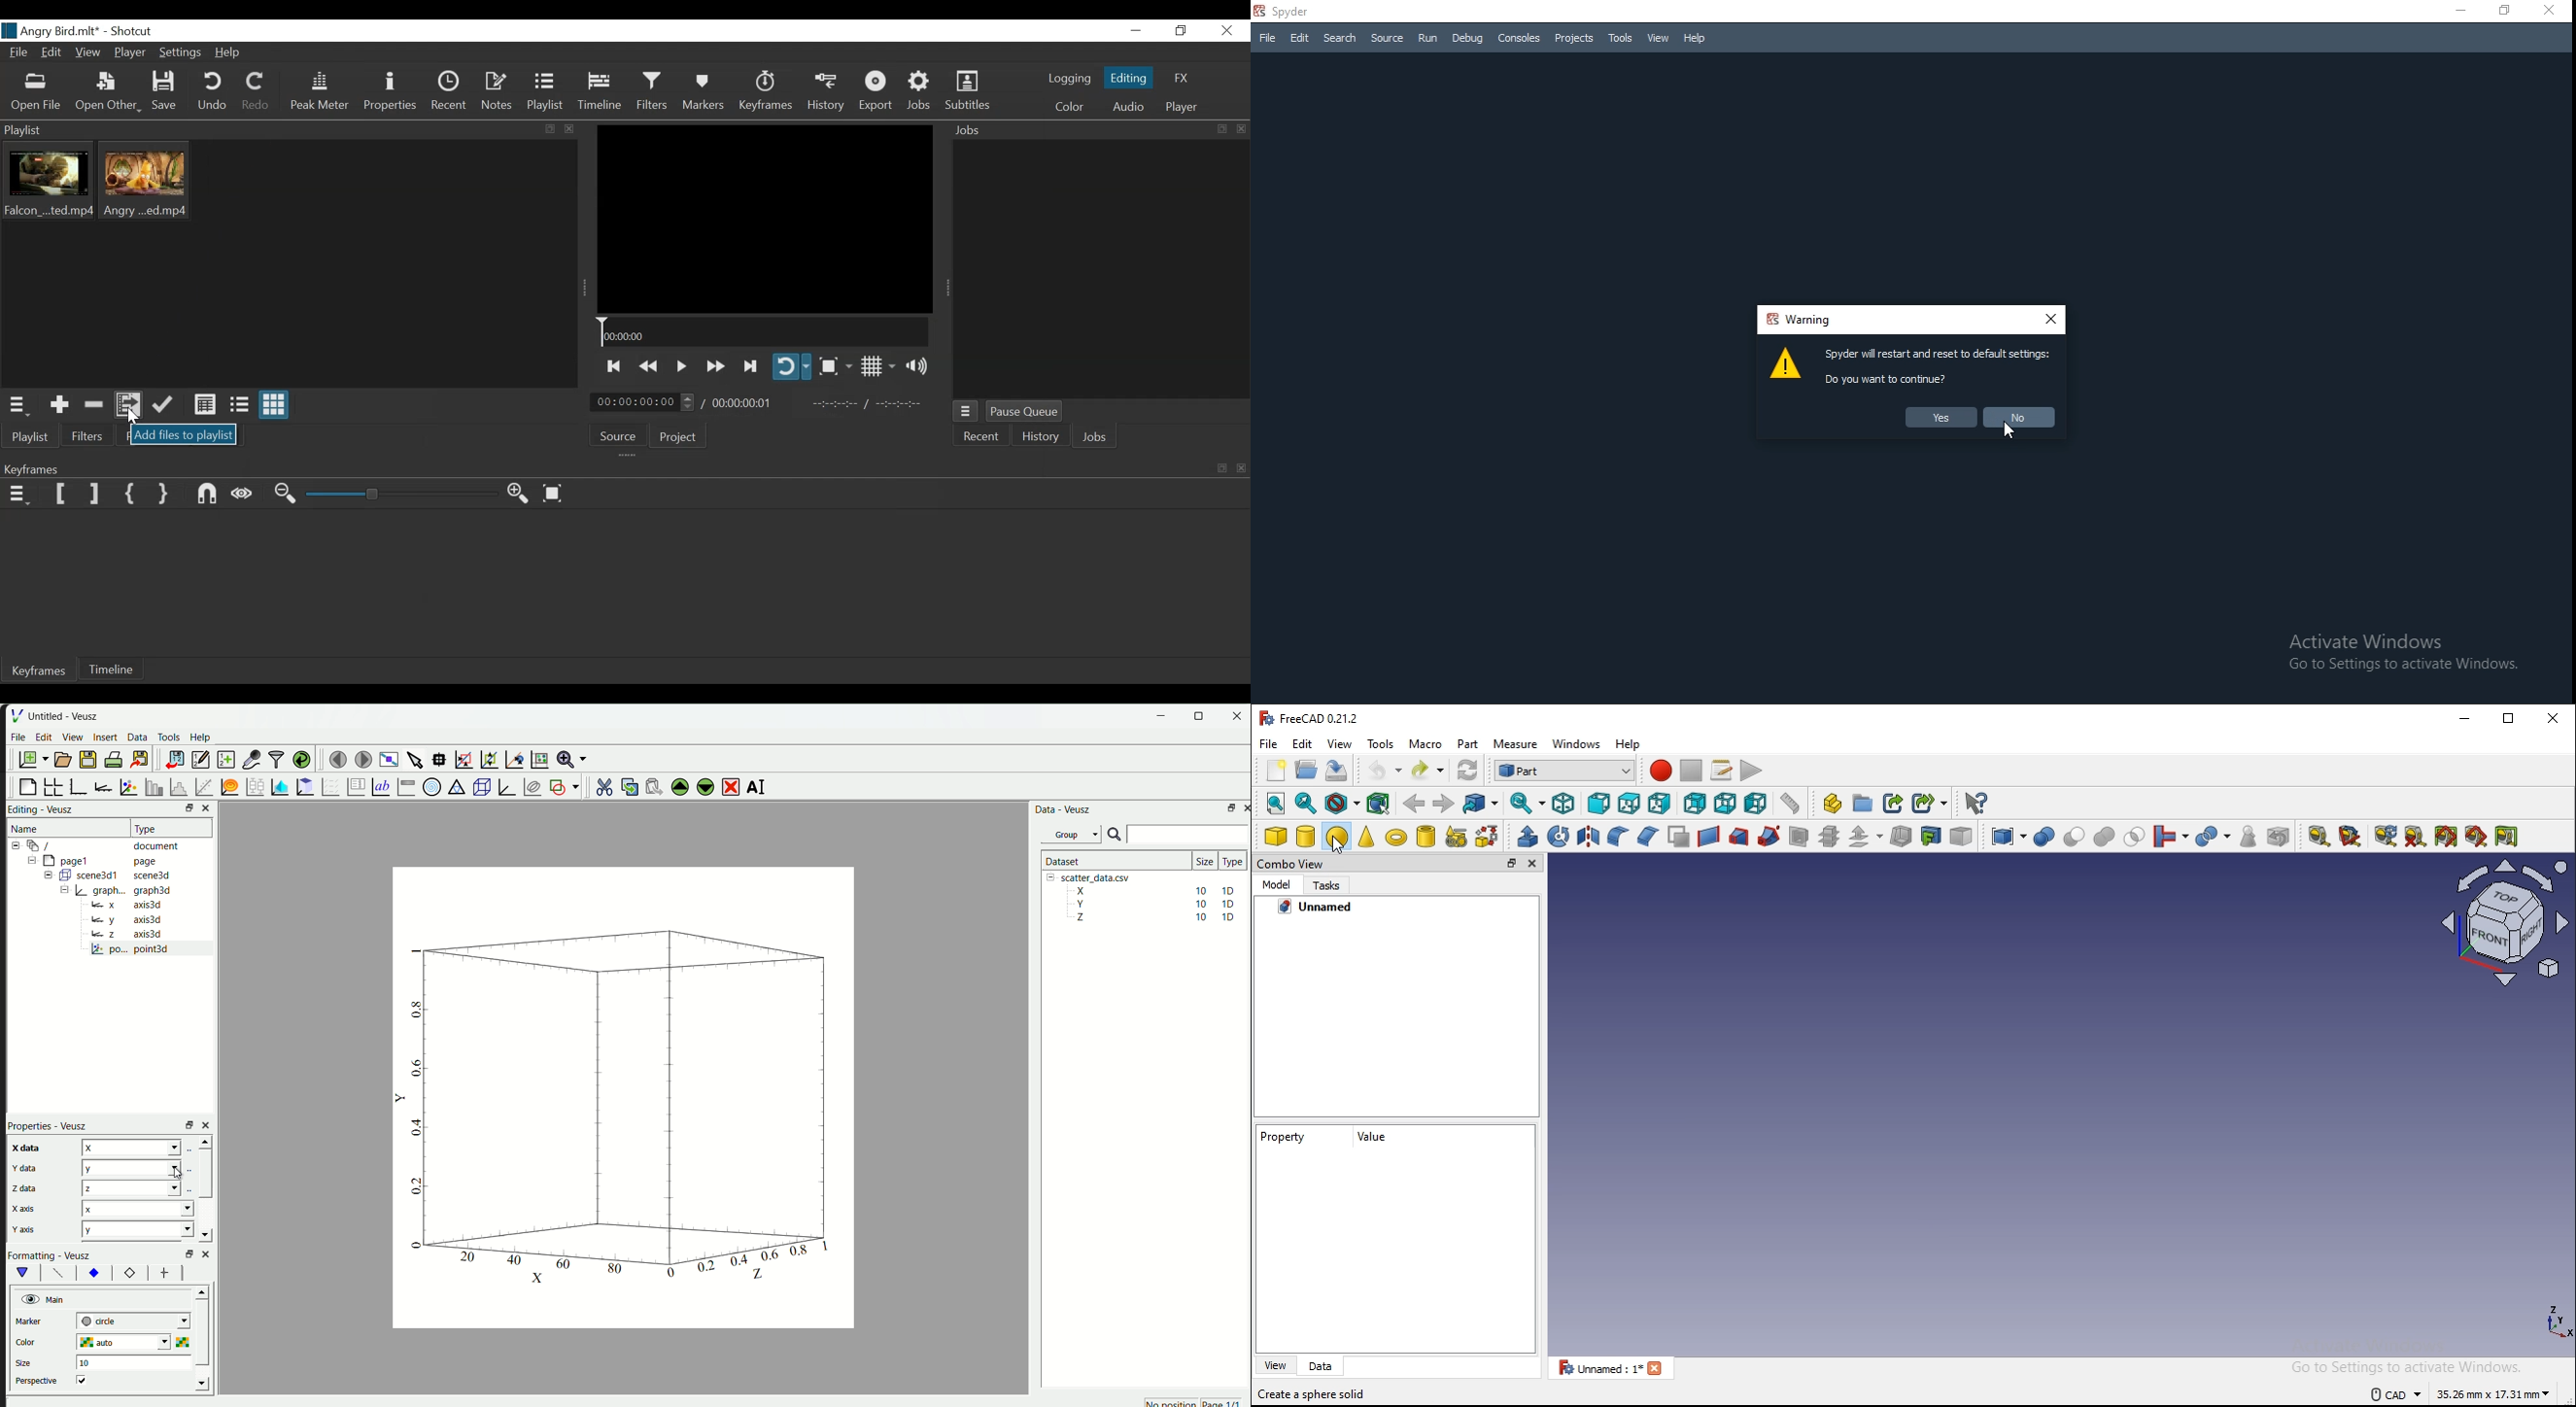 This screenshot has width=2576, height=1428. What do you see at coordinates (2135, 838) in the screenshot?
I see `intersection` at bounding box center [2135, 838].